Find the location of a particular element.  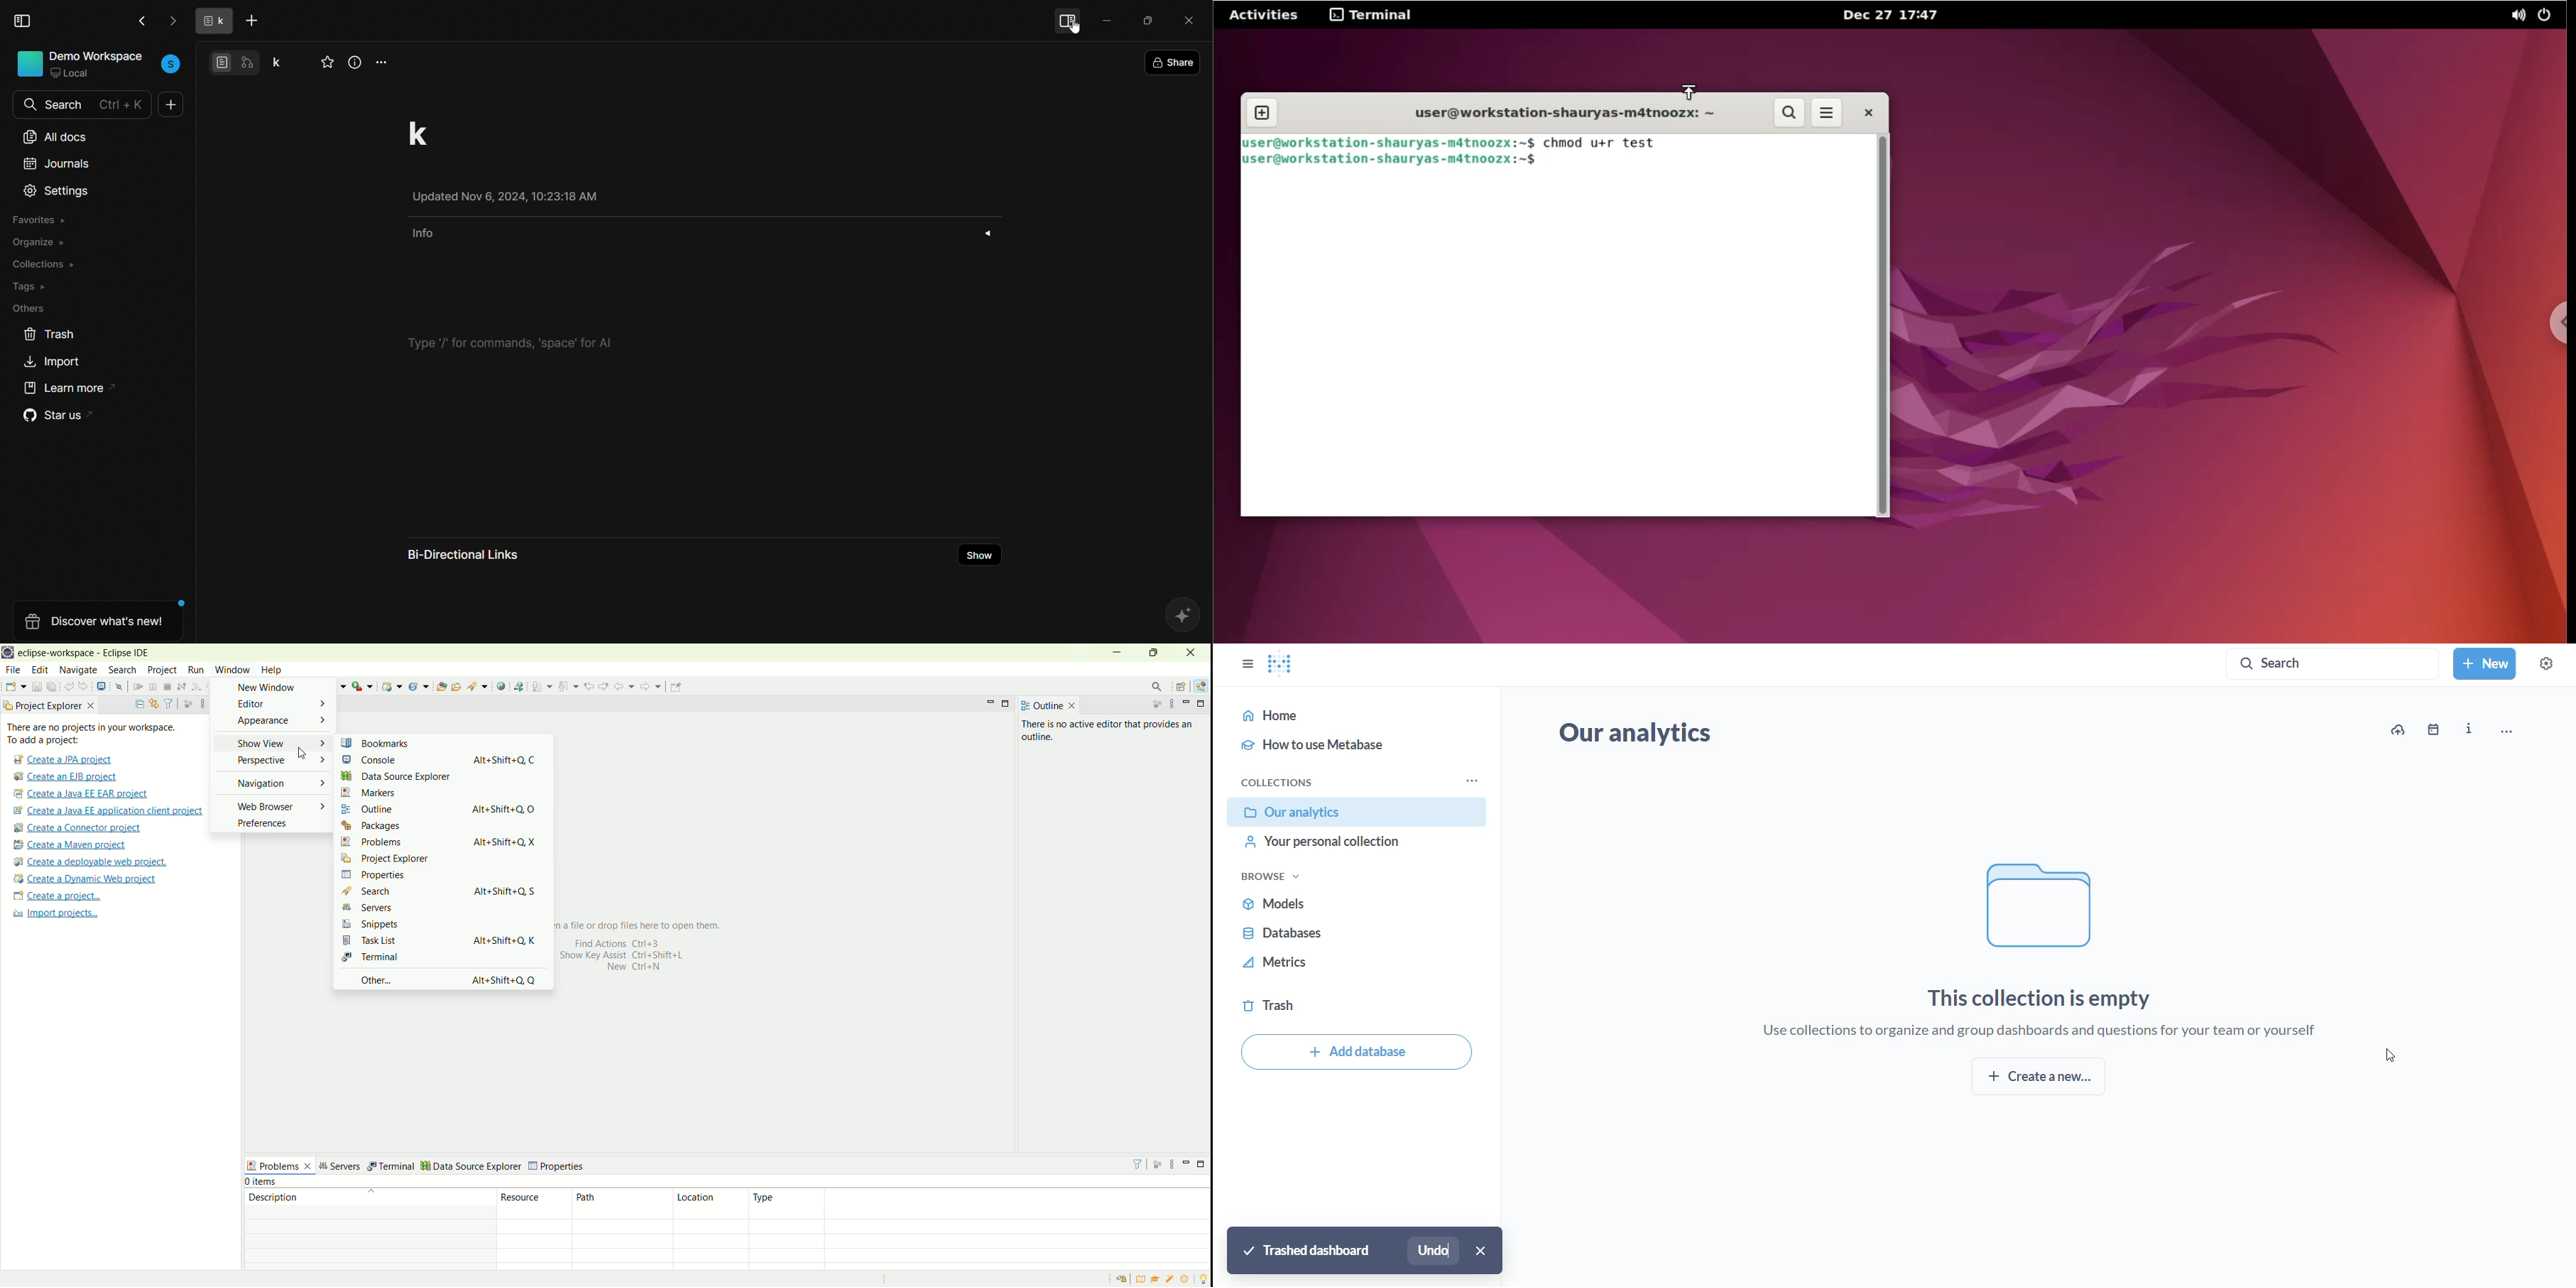

data source explorer is located at coordinates (396, 775).